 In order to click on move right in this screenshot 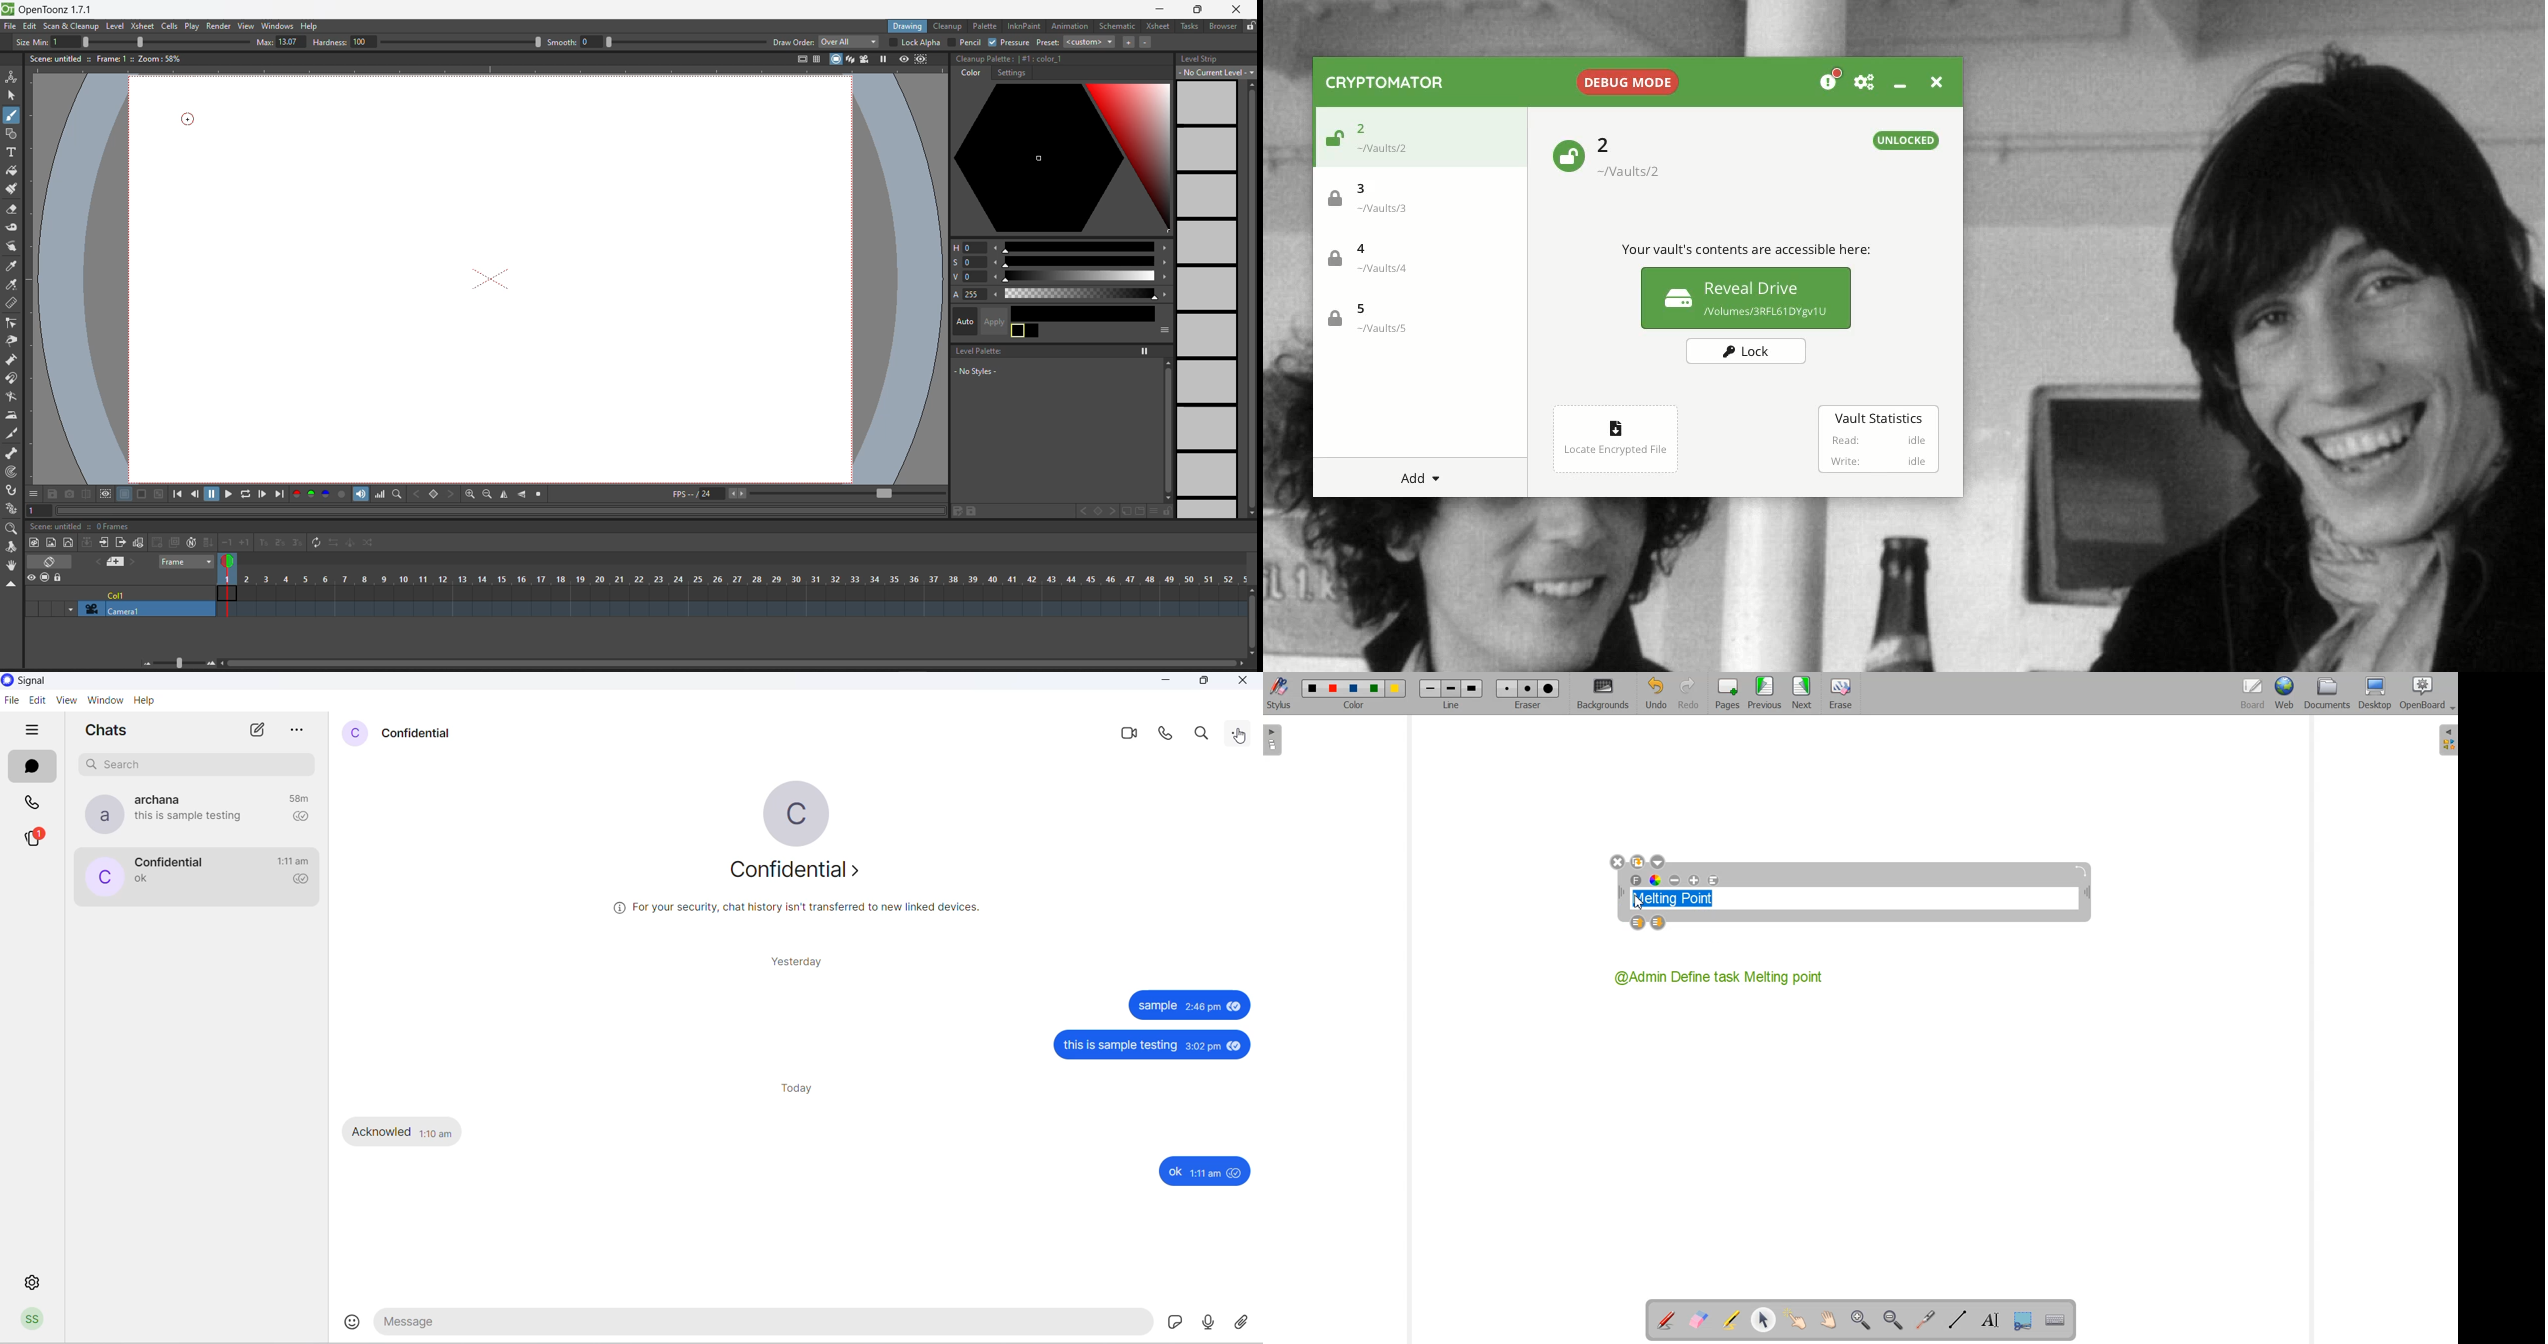, I will do `click(1165, 293)`.